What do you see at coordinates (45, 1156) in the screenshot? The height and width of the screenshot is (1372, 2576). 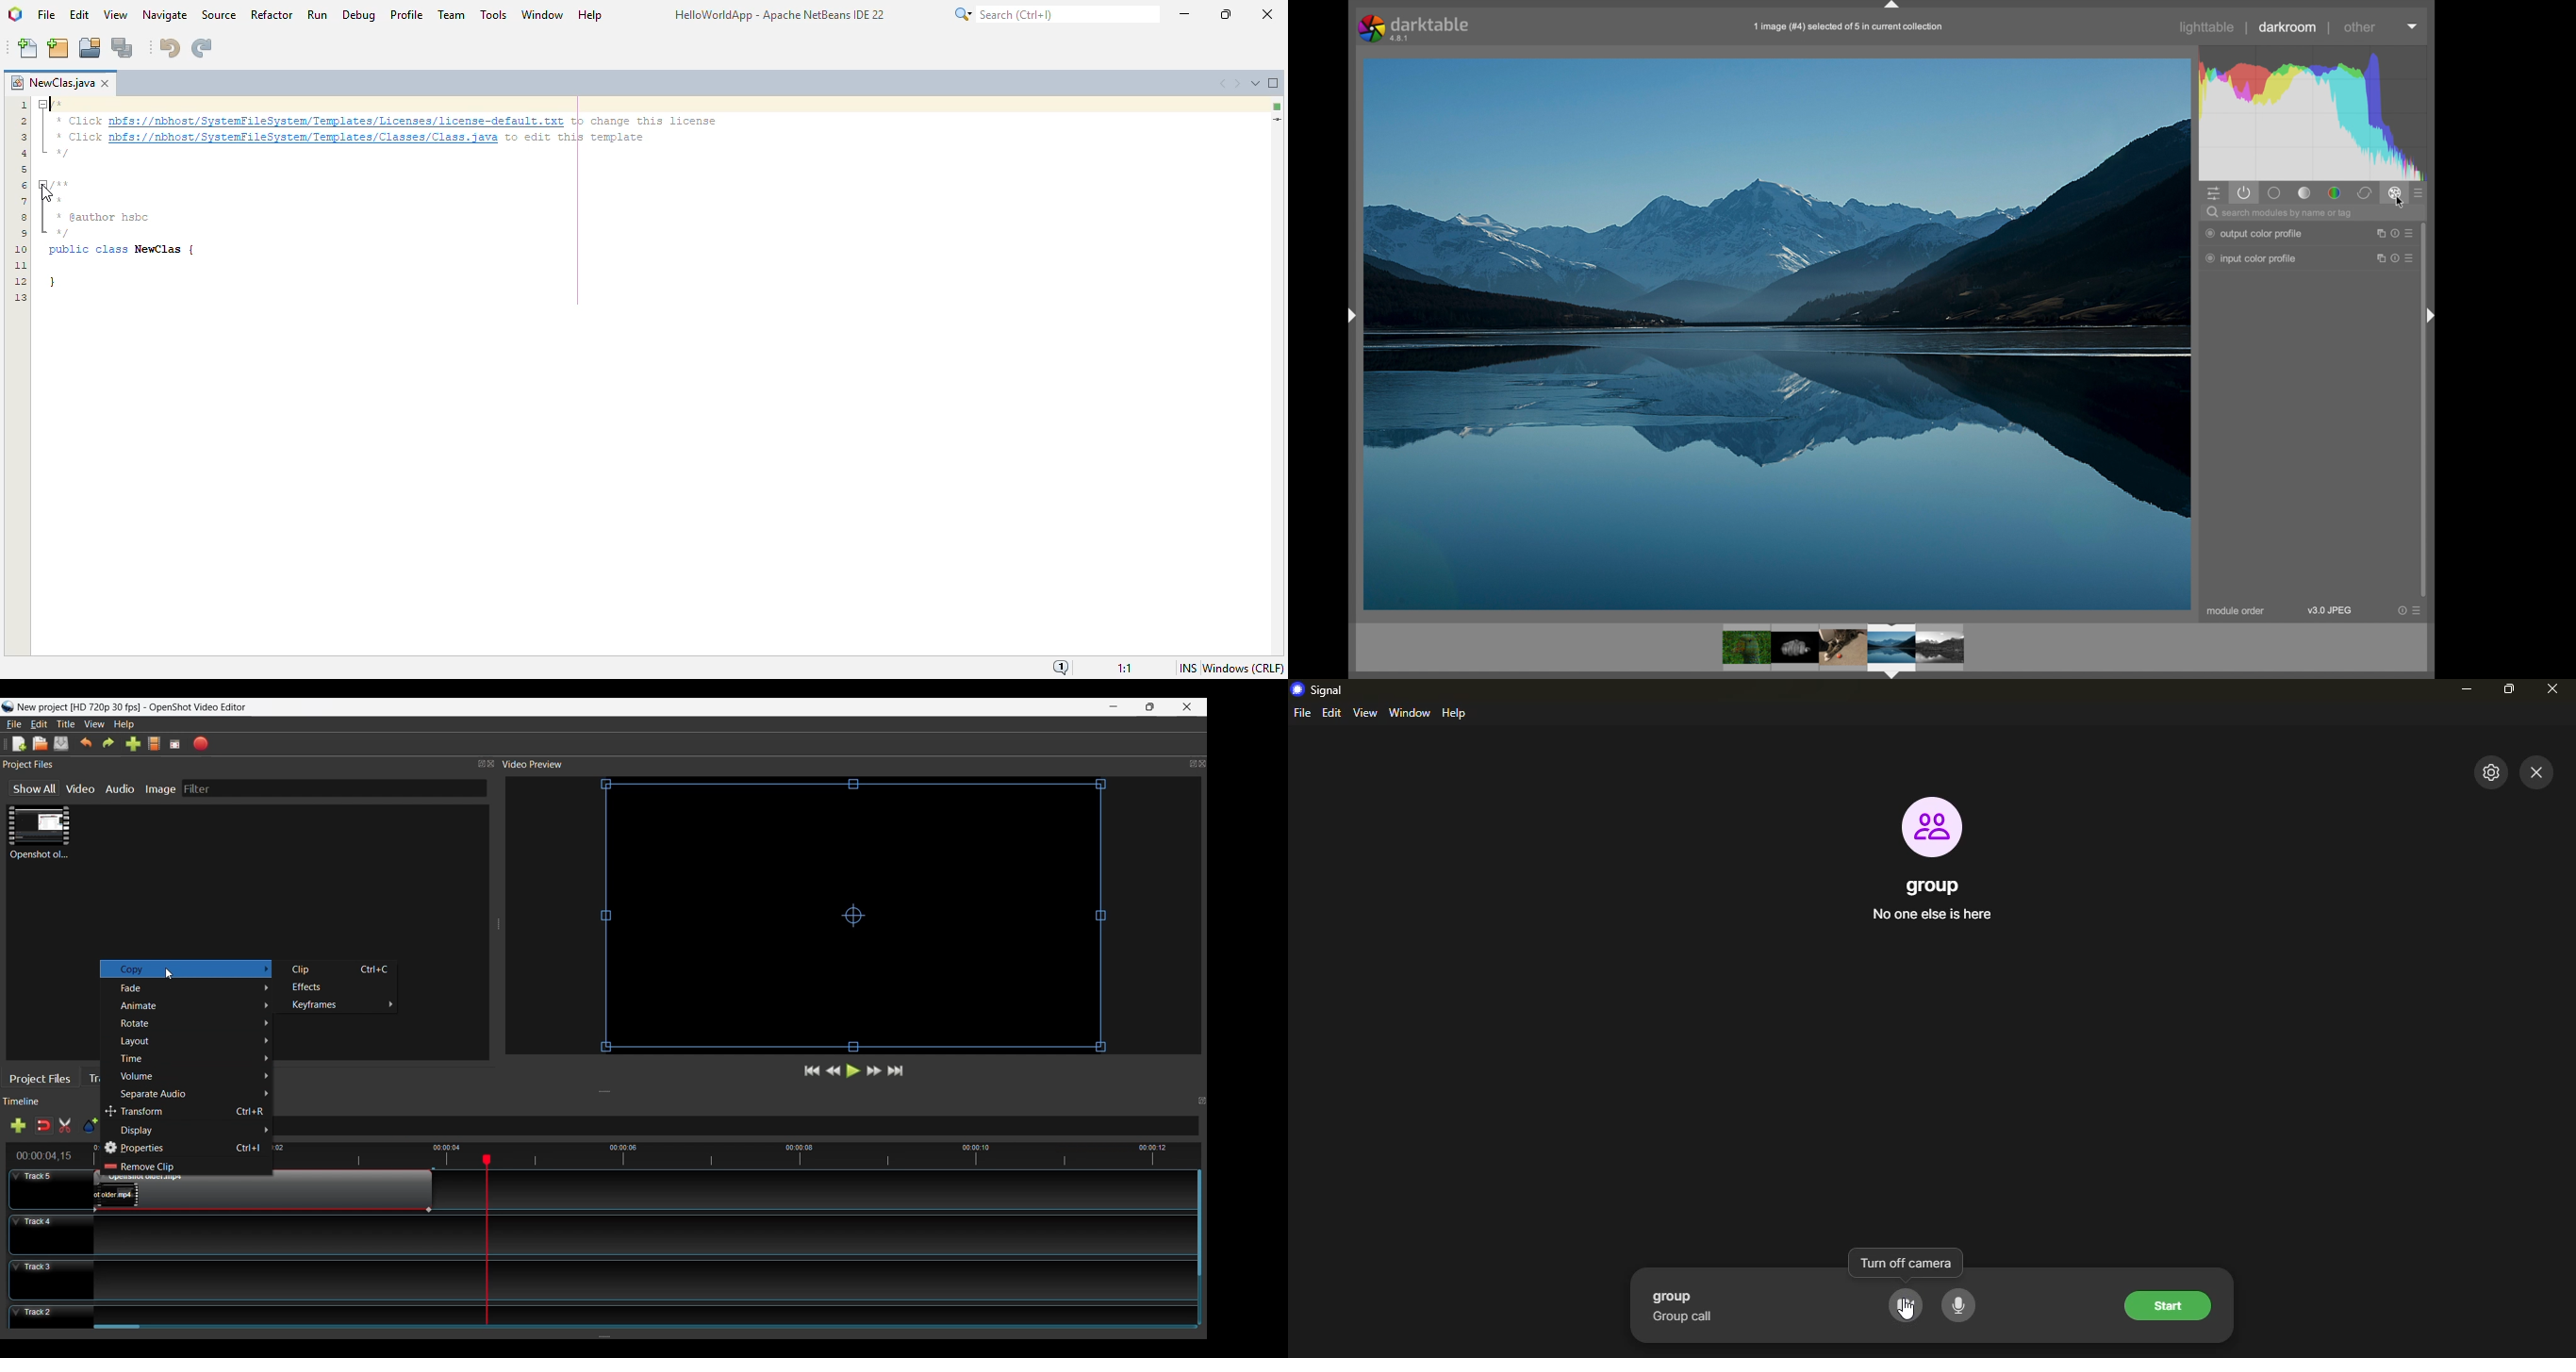 I see `time duration` at bounding box center [45, 1156].